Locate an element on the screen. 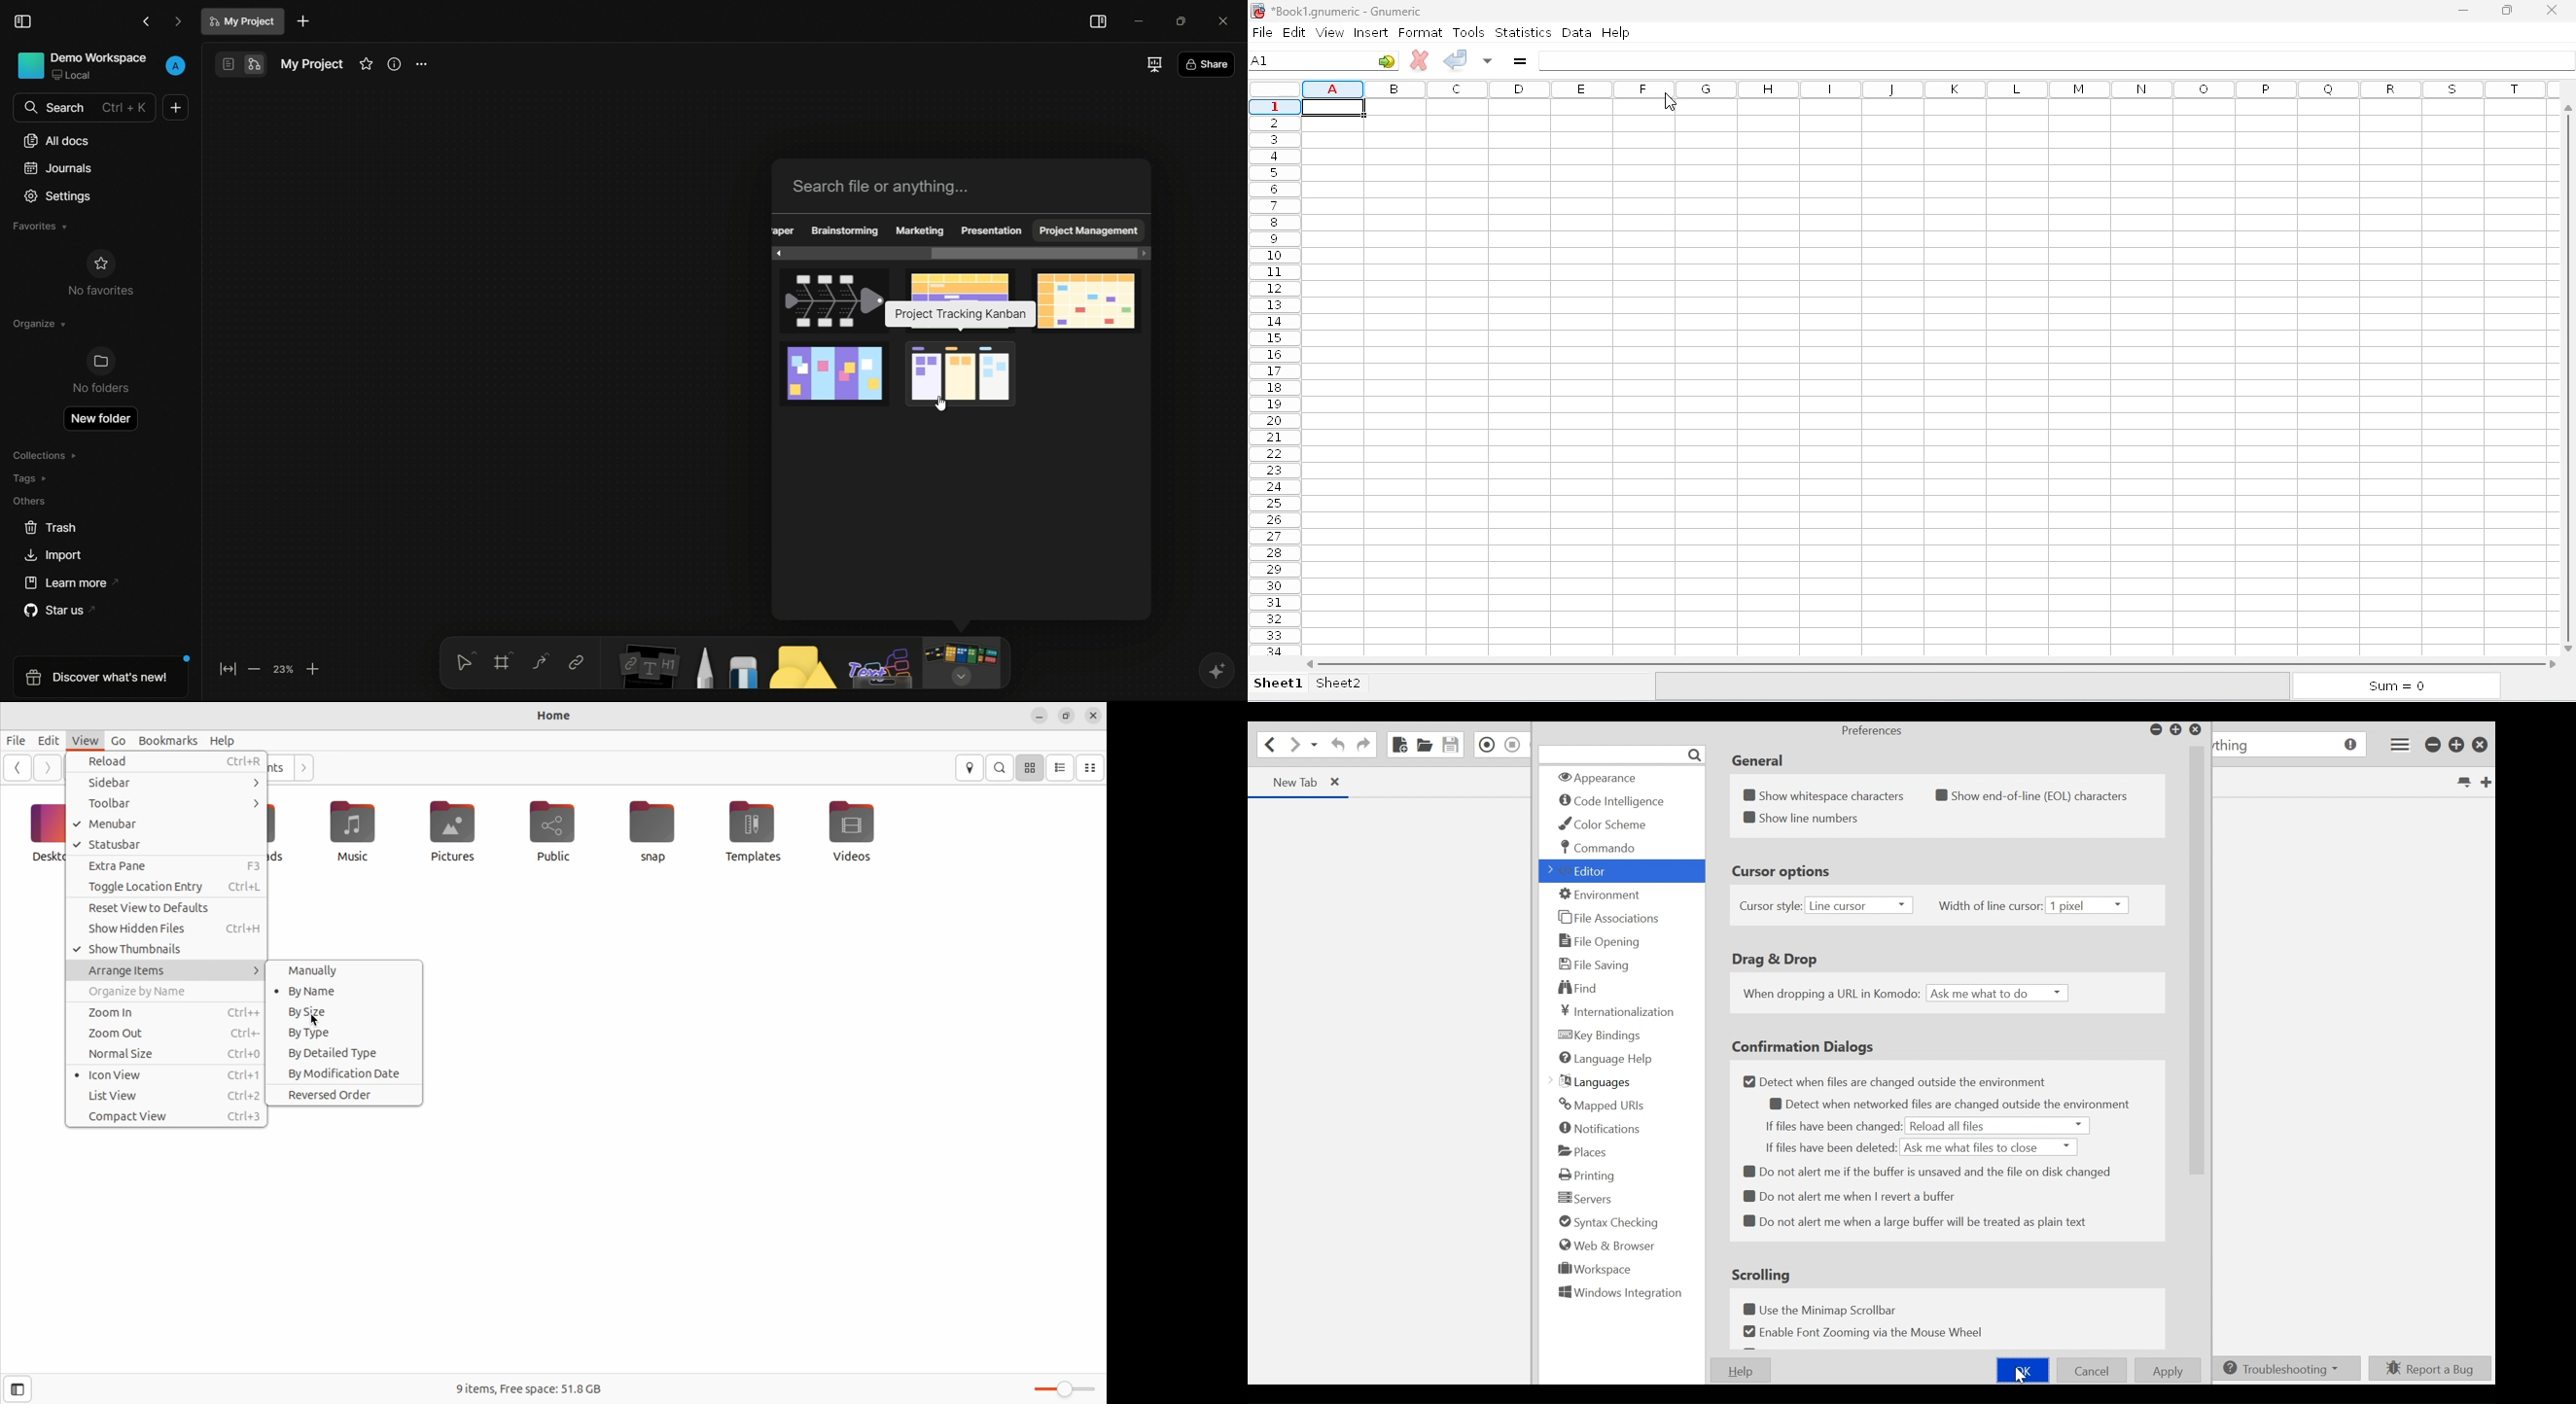 This screenshot has height=1428, width=2576. others is located at coordinates (29, 500).